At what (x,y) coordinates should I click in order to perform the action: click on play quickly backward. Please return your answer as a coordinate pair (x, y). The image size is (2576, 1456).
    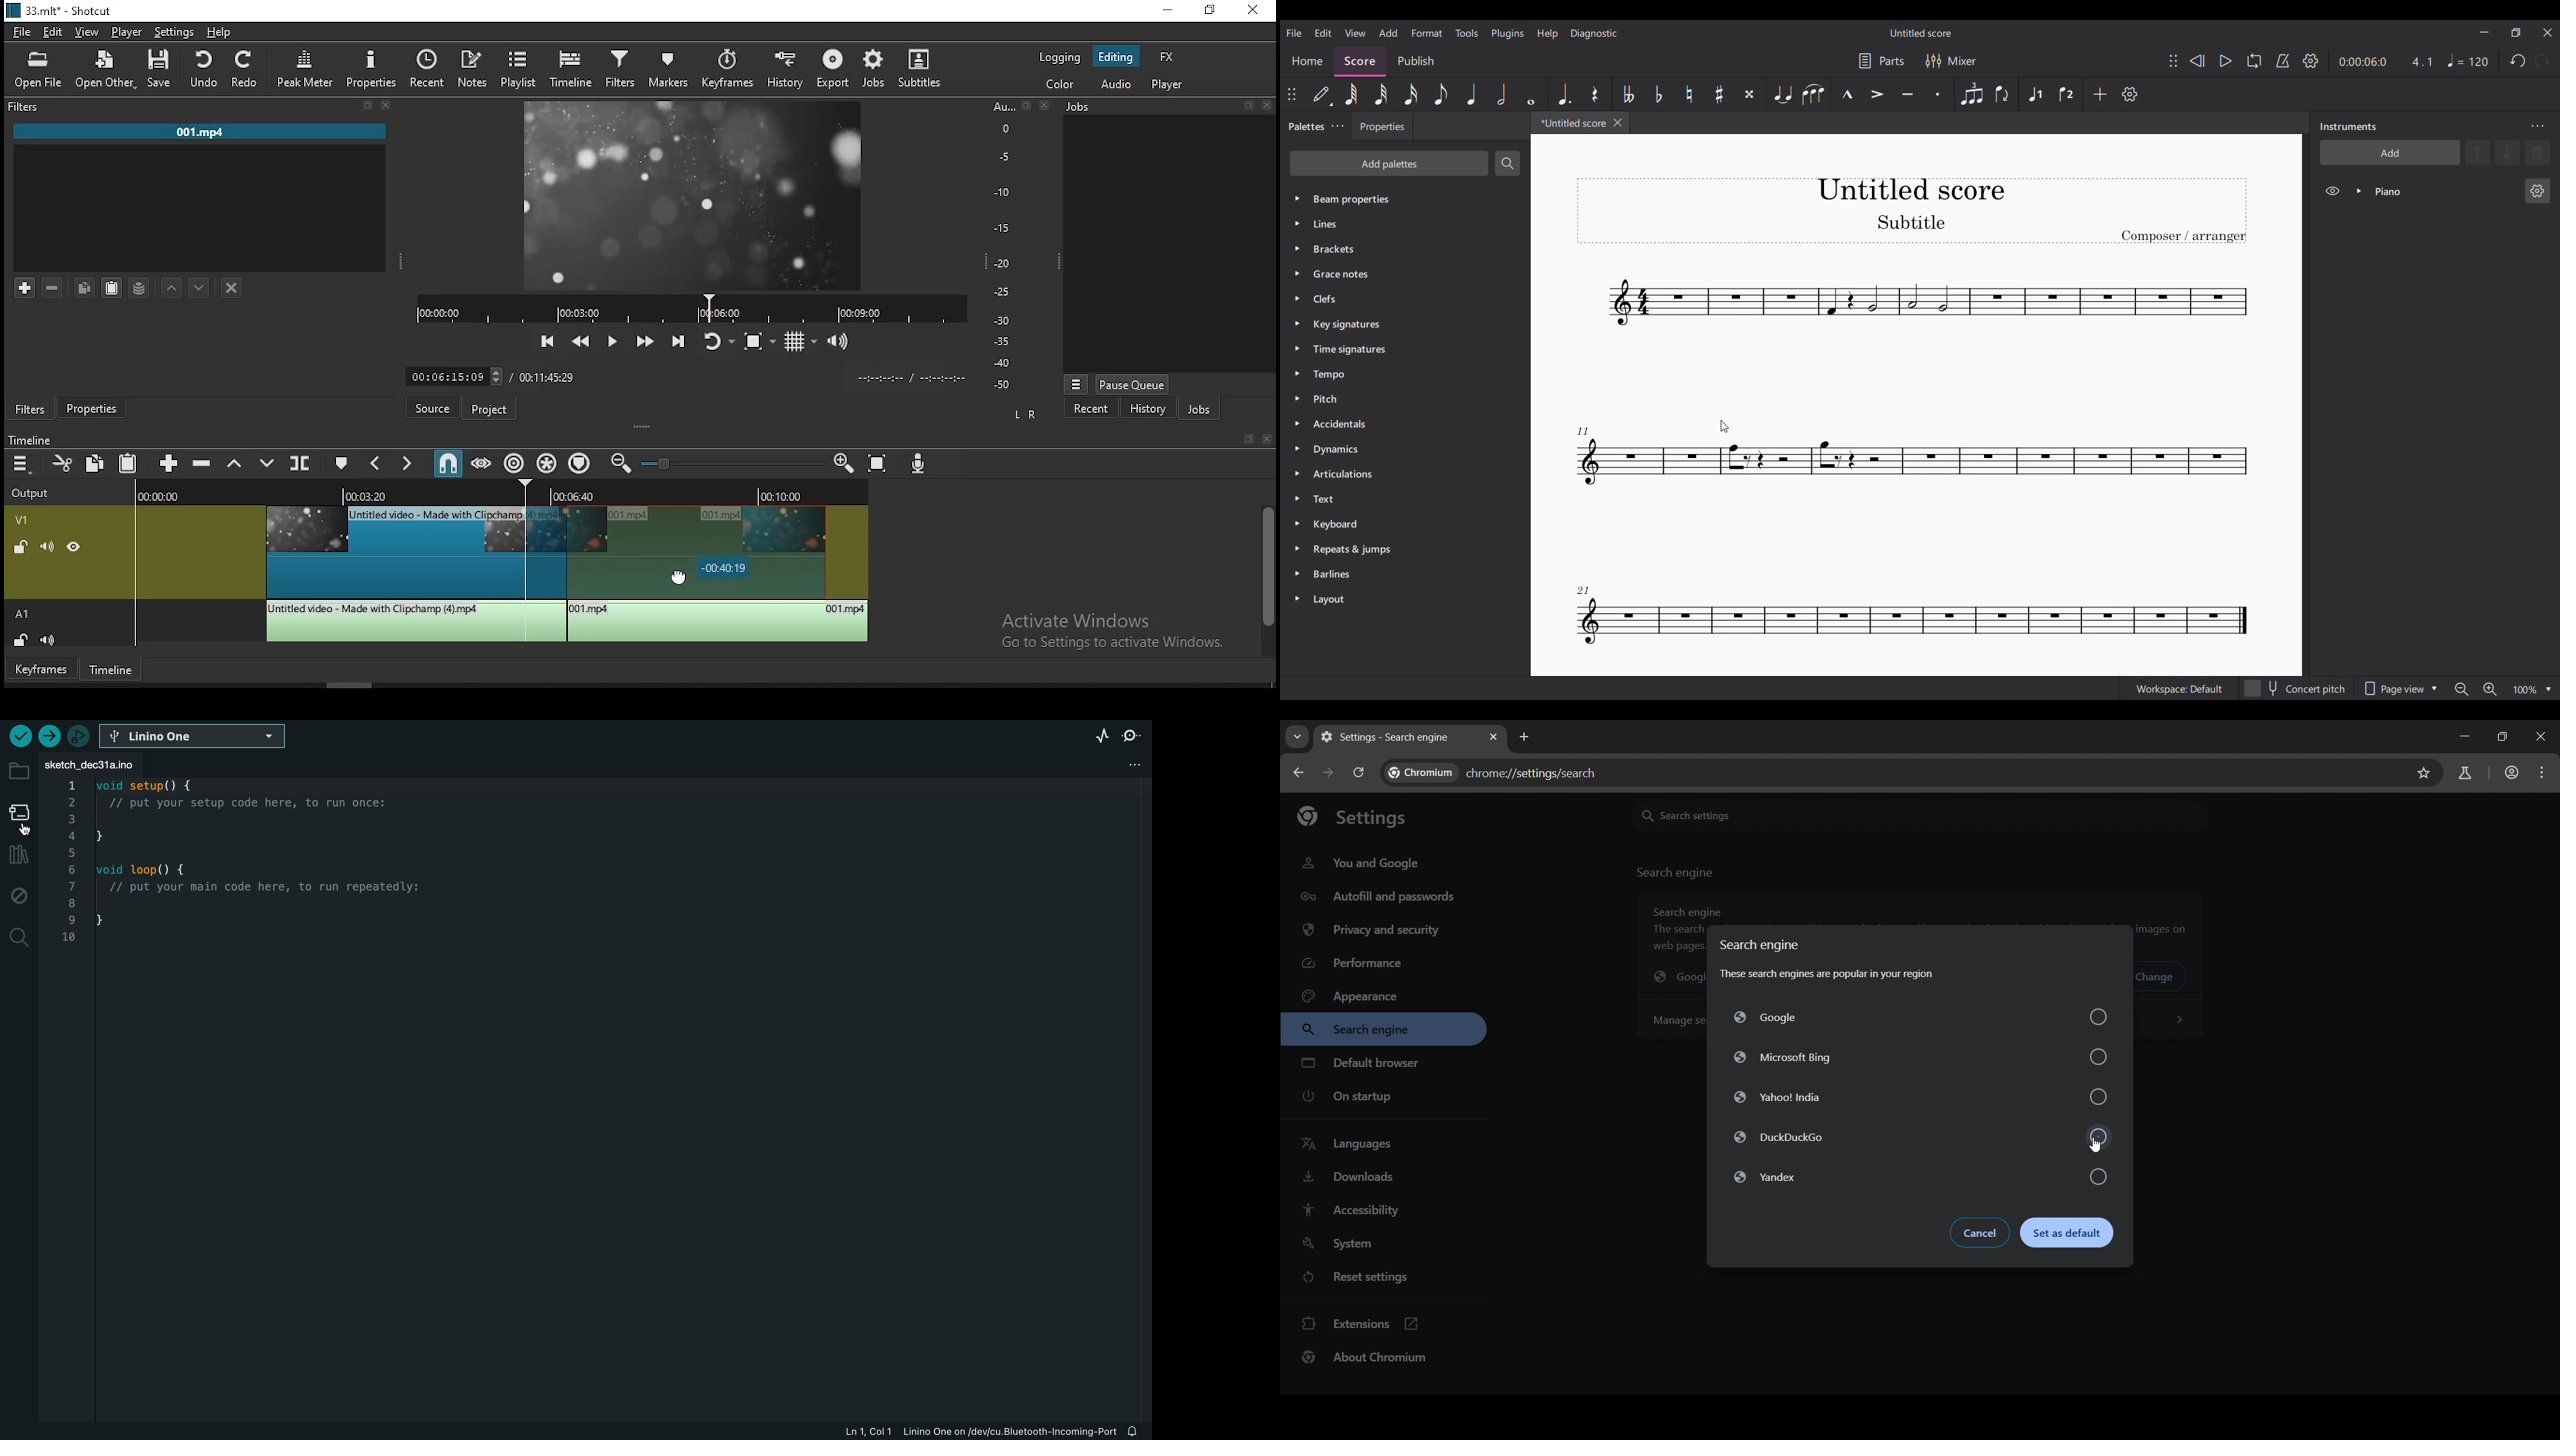
    Looking at the image, I should click on (583, 341).